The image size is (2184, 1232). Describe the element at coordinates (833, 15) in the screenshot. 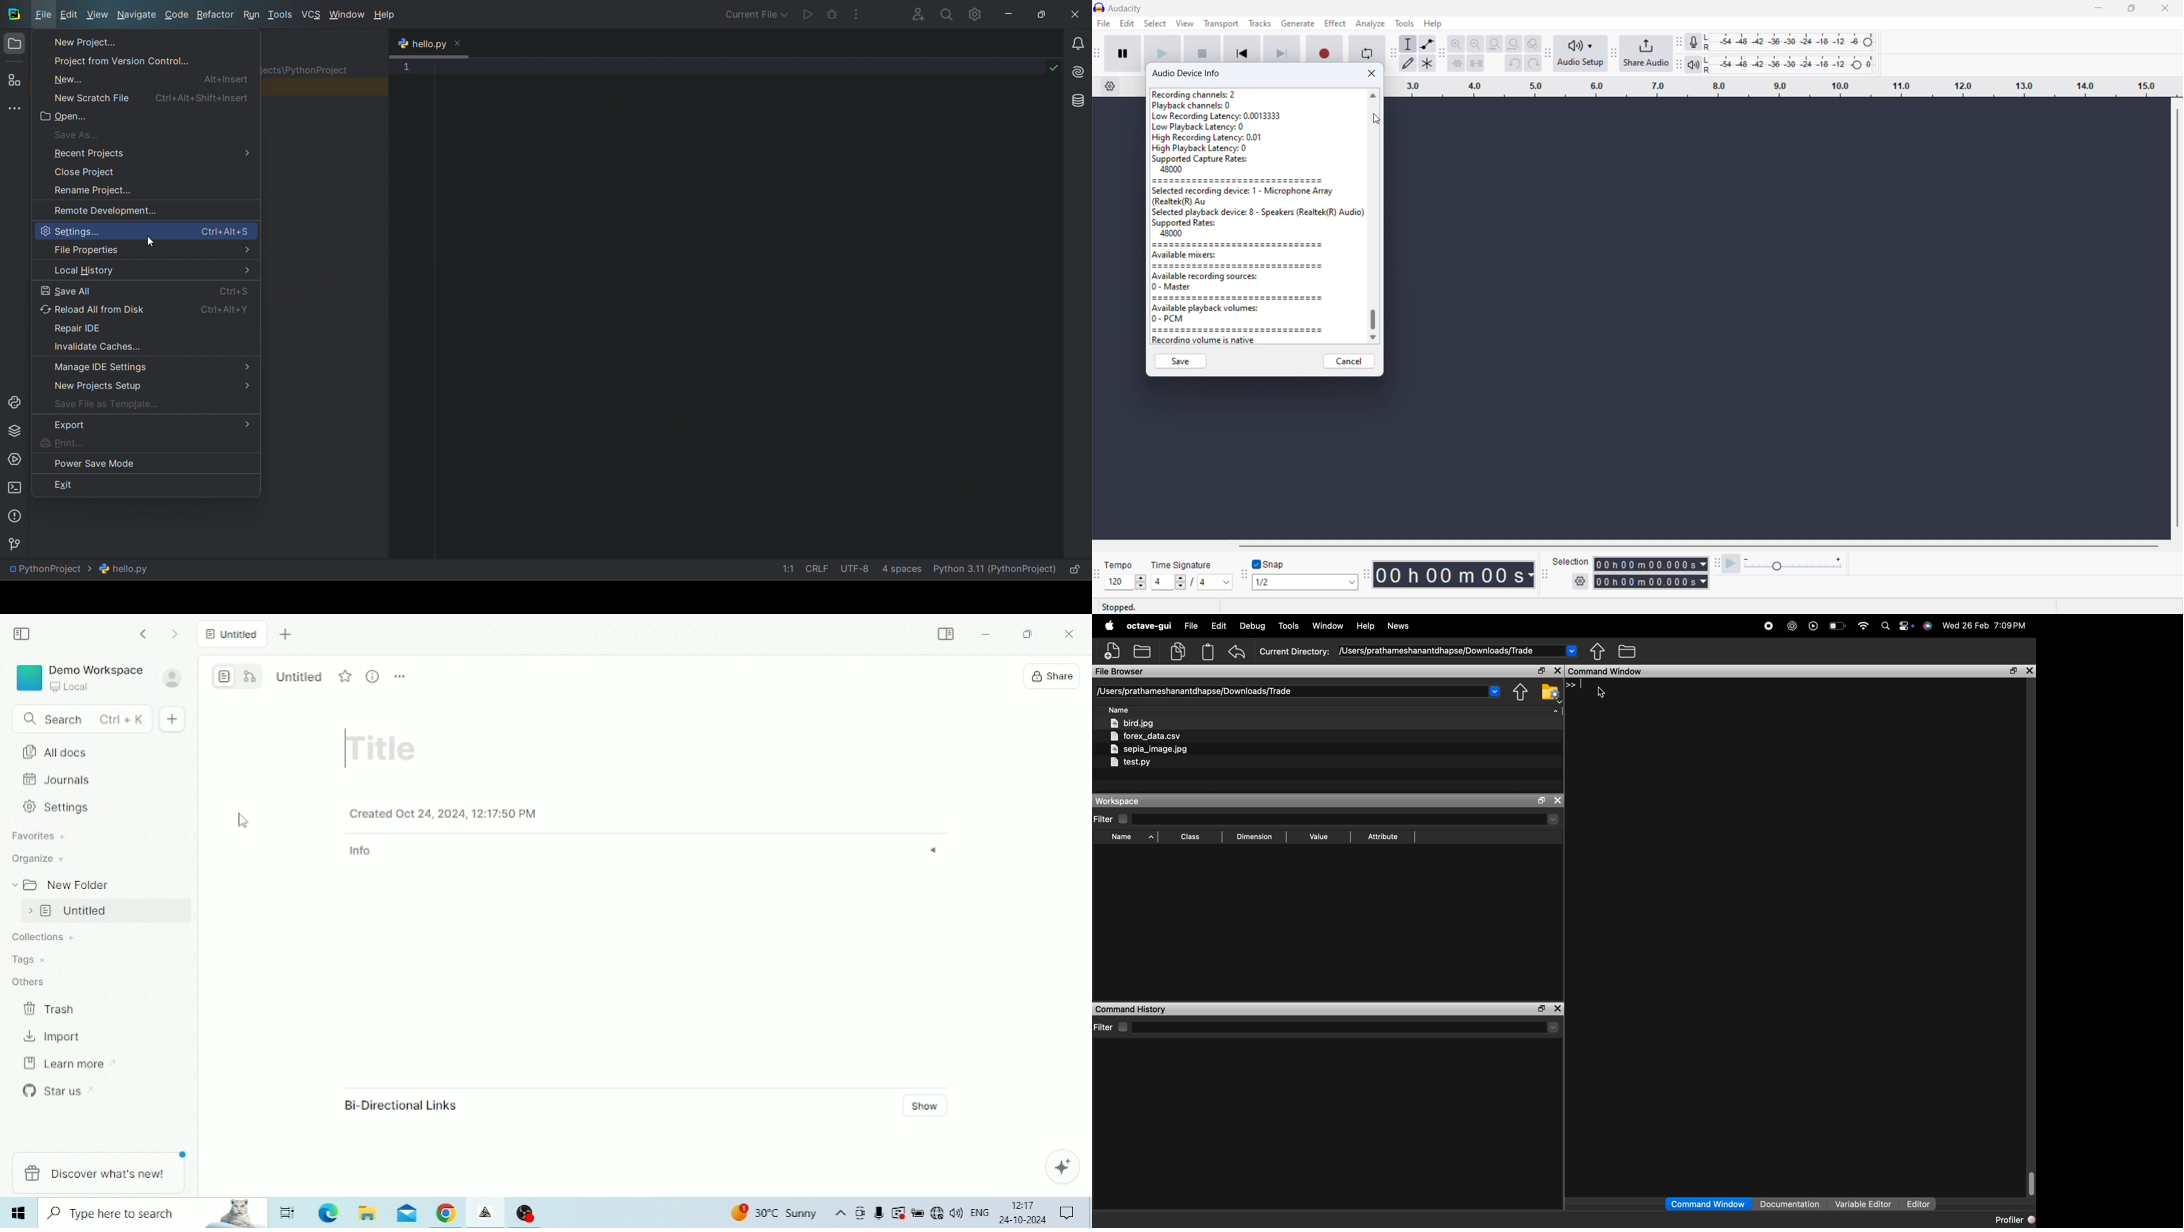

I see `debug` at that location.